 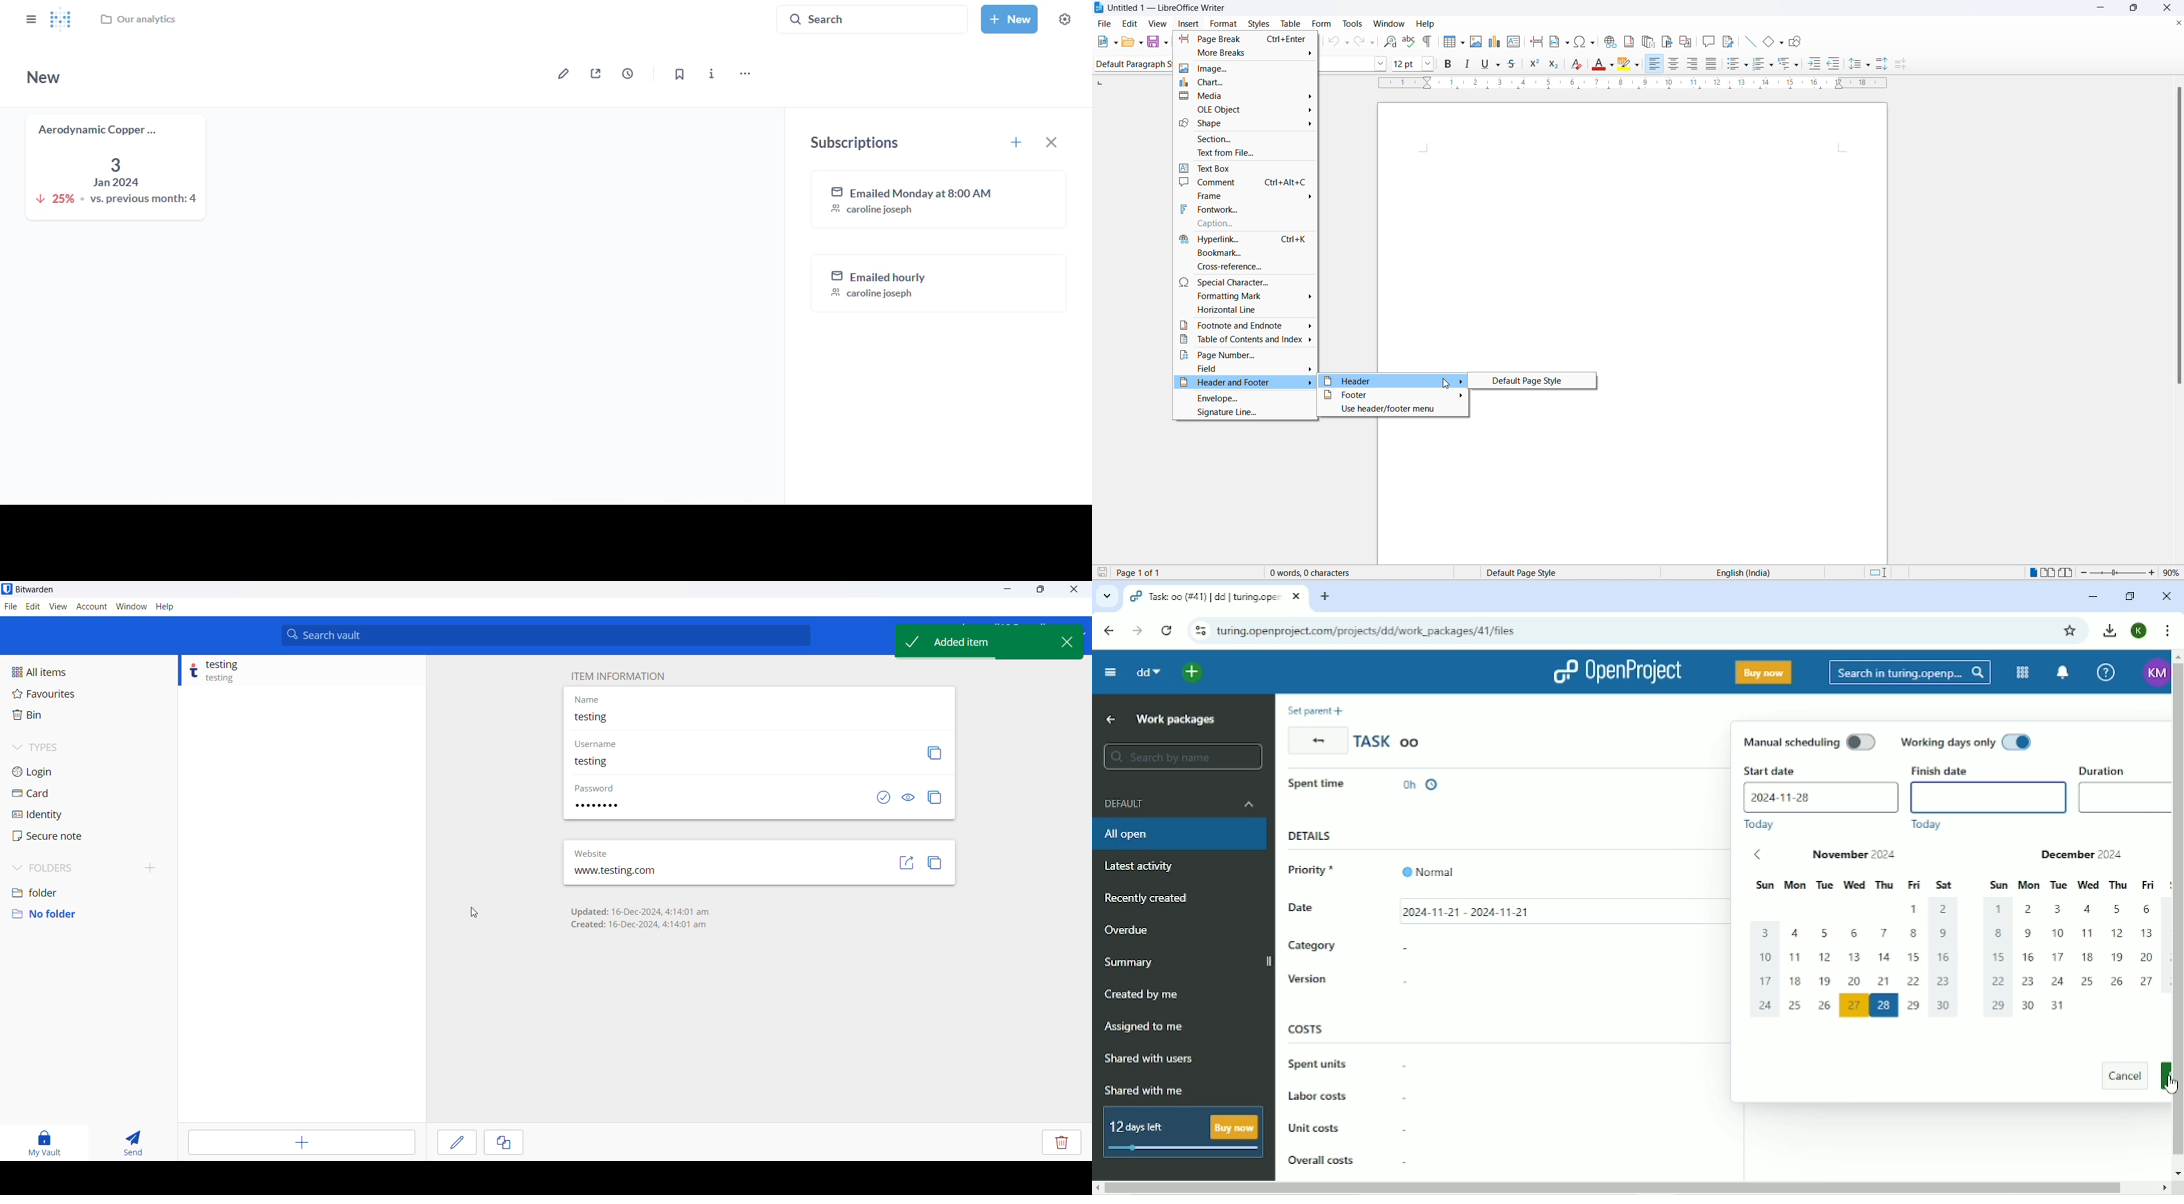 What do you see at coordinates (1142, 42) in the screenshot?
I see `open options` at bounding box center [1142, 42].